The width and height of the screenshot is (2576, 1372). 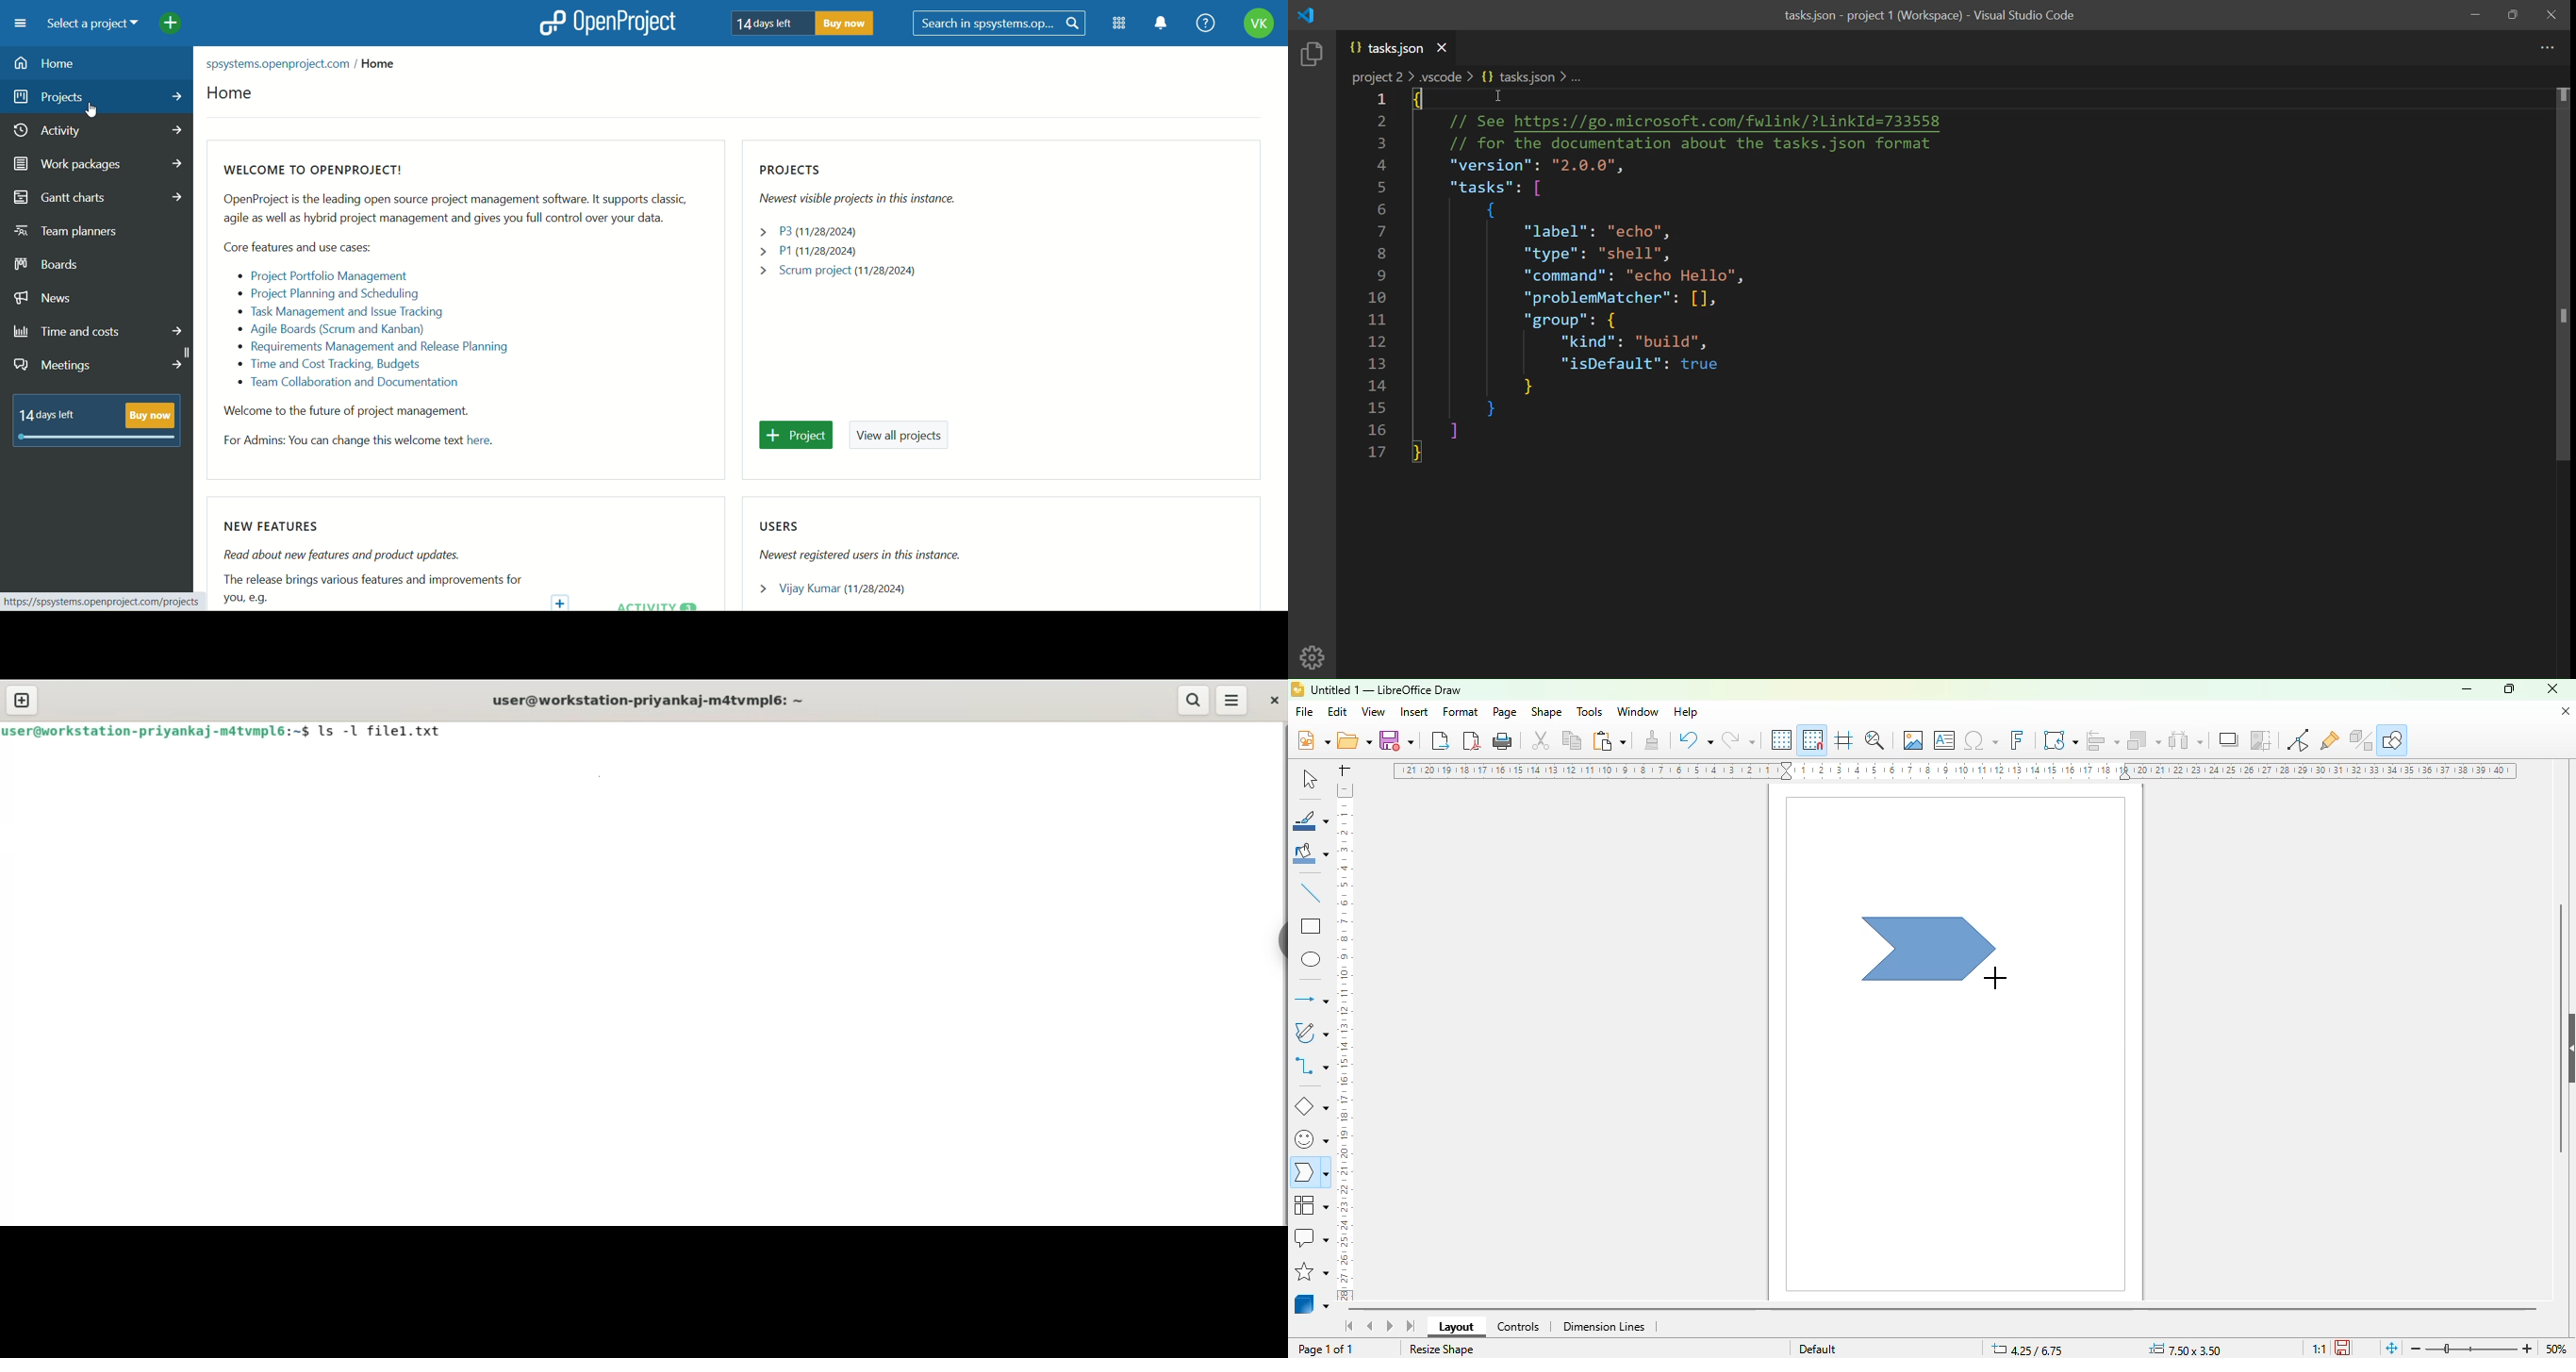 What do you see at coordinates (1386, 690) in the screenshot?
I see `title` at bounding box center [1386, 690].